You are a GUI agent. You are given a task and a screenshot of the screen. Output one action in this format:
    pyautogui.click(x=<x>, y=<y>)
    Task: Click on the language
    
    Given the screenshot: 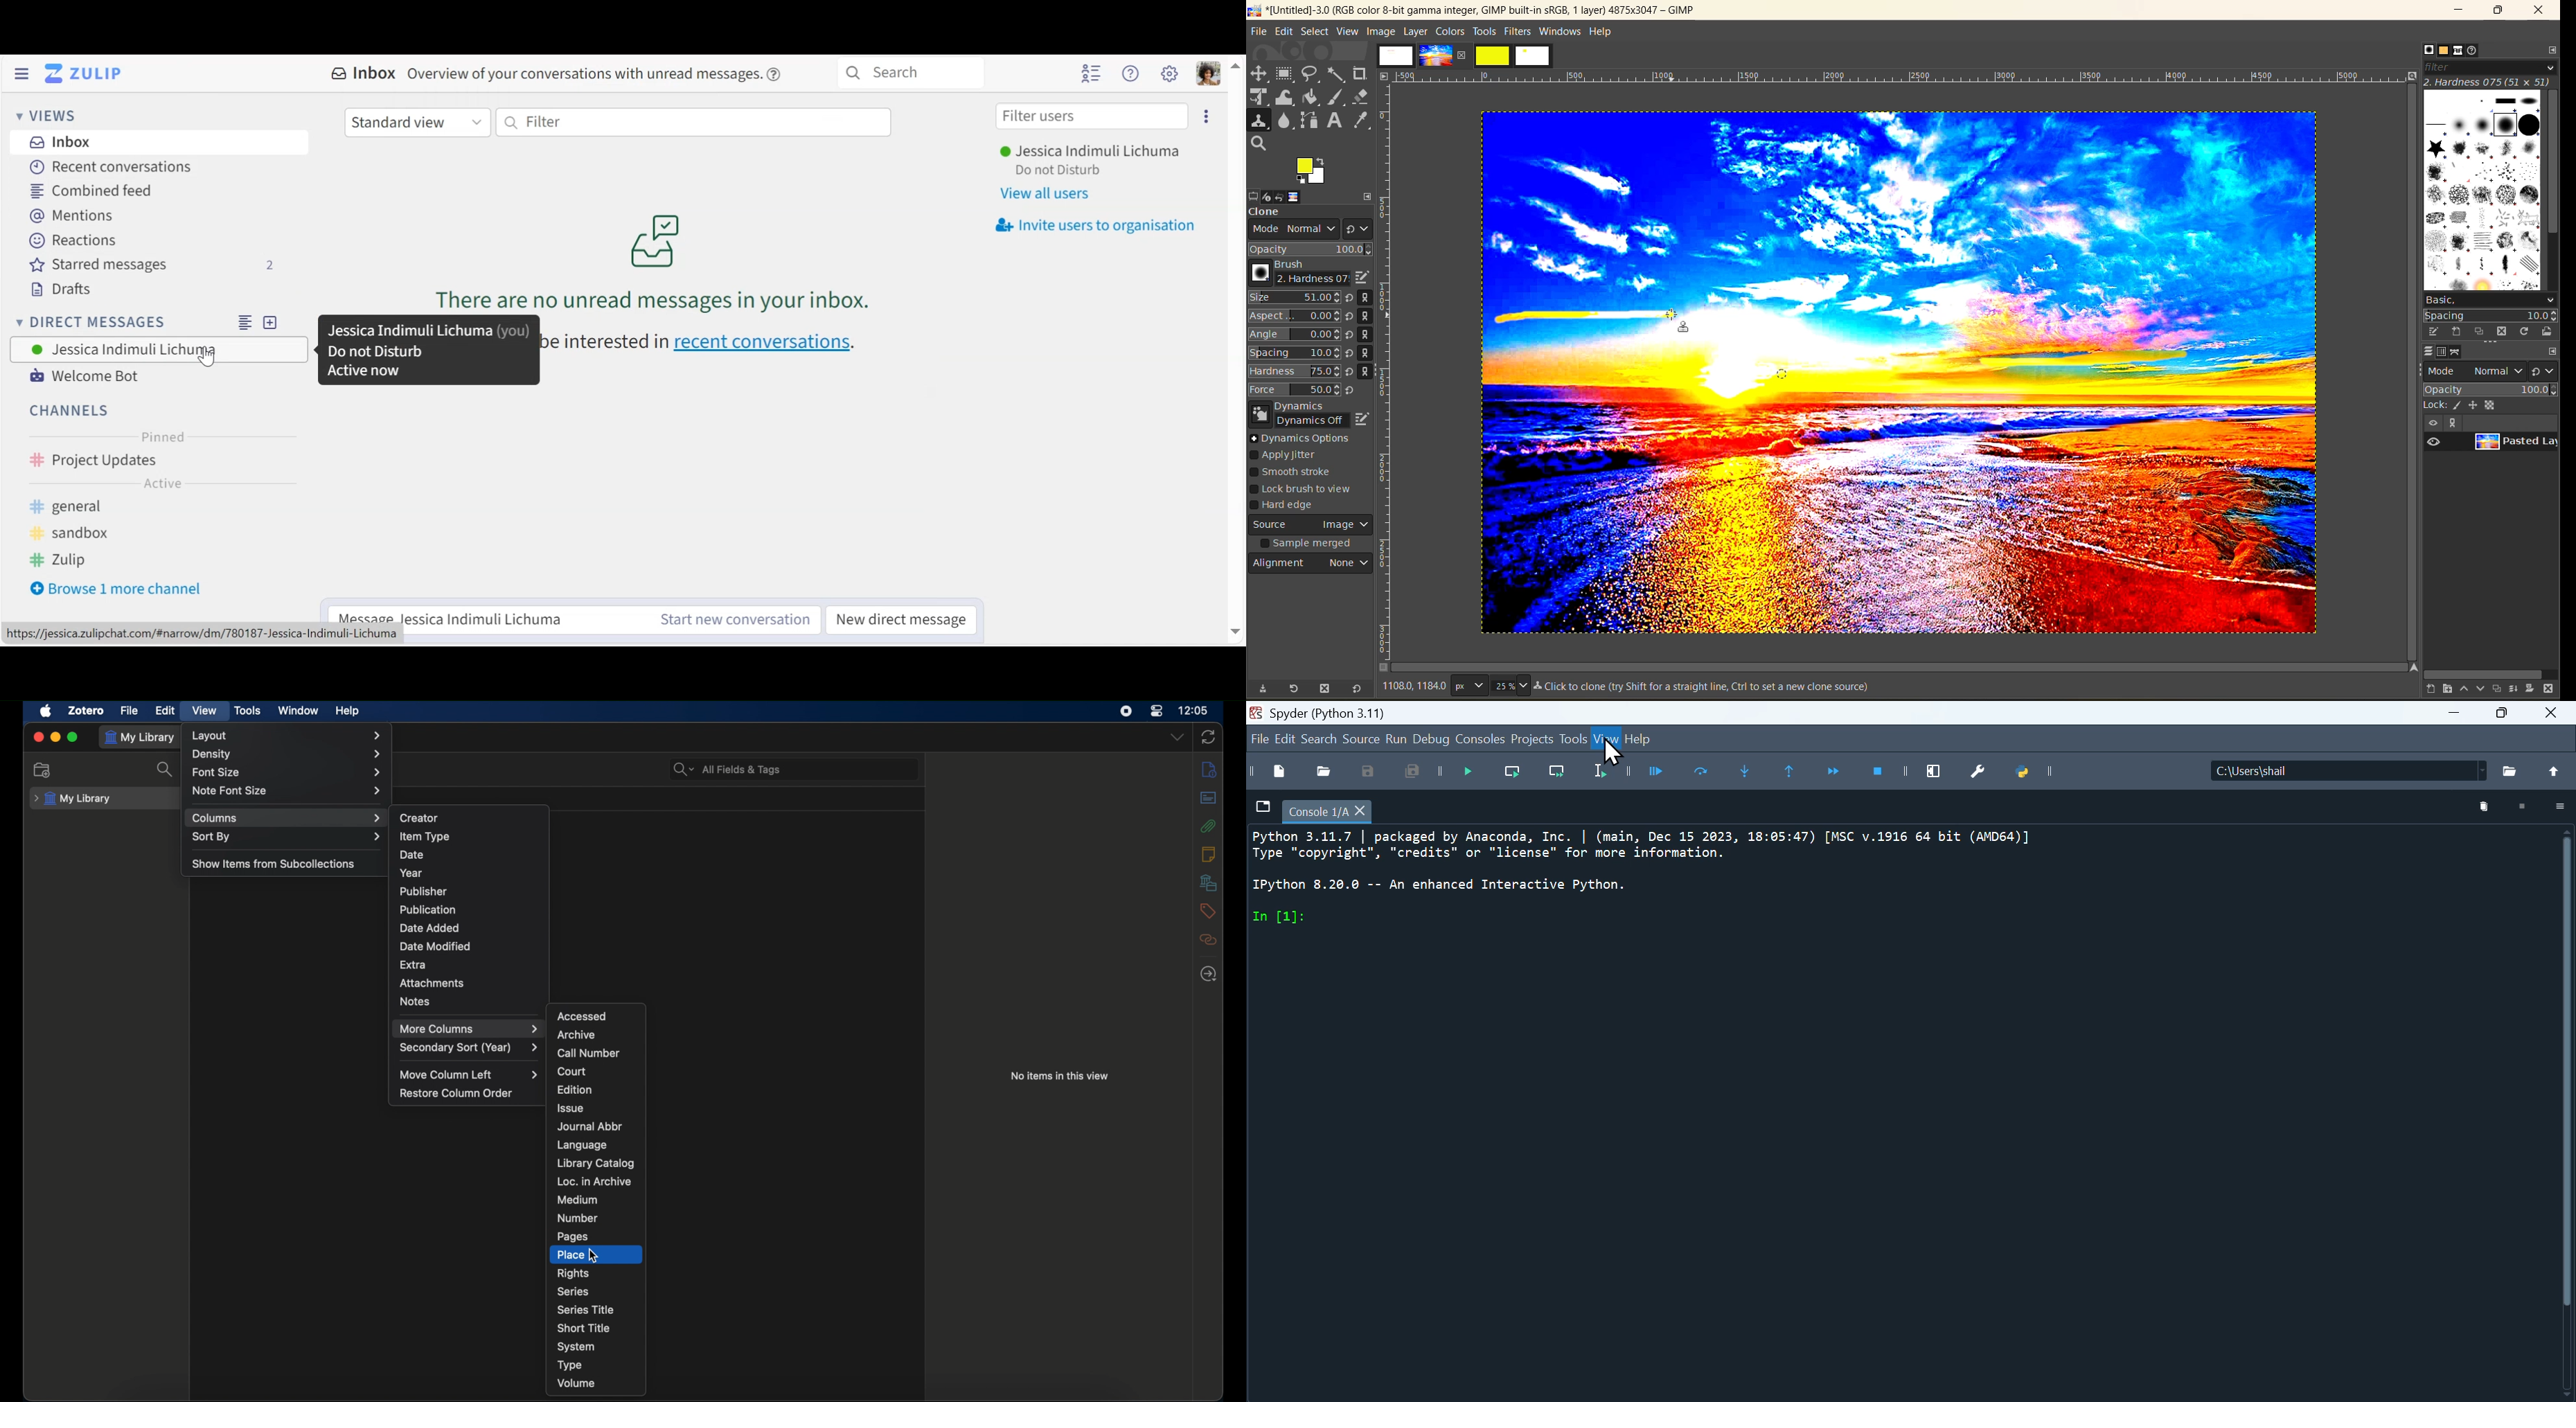 What is the action you would take?
    pyautogui.click(x=583, y=1145)
    